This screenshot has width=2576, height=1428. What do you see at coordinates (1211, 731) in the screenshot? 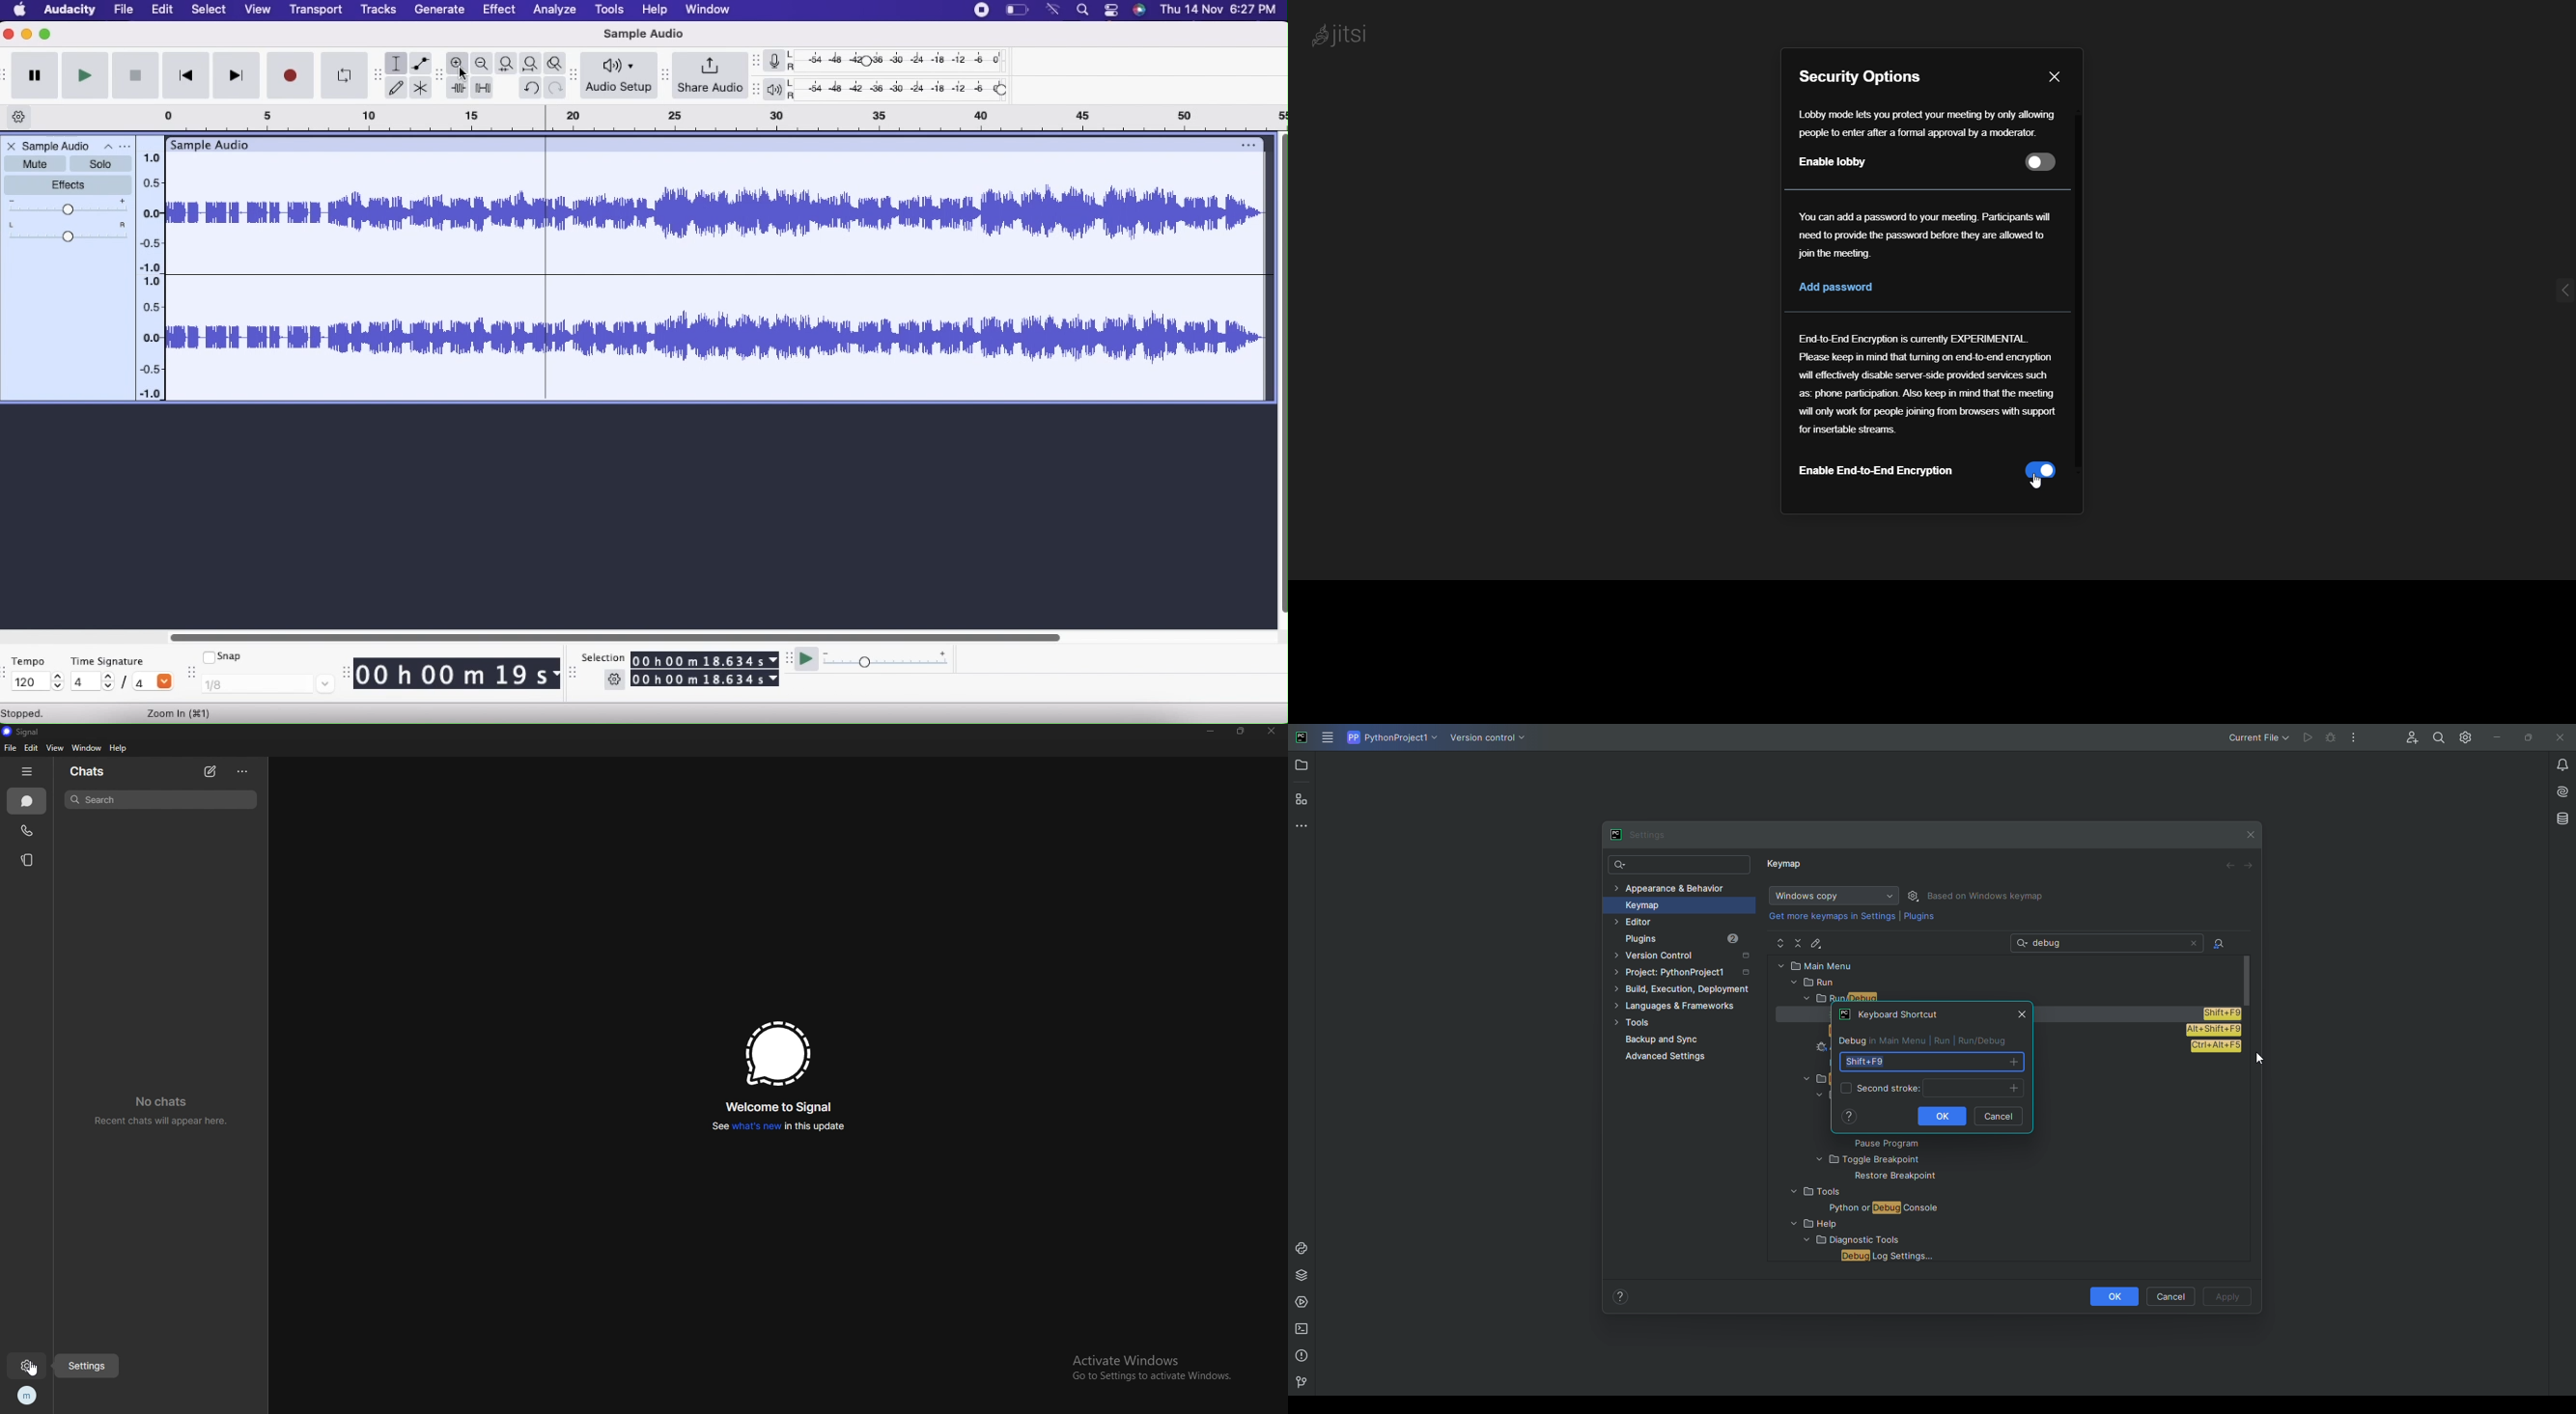
I see `minimize` at bounding box center [1211, 731].